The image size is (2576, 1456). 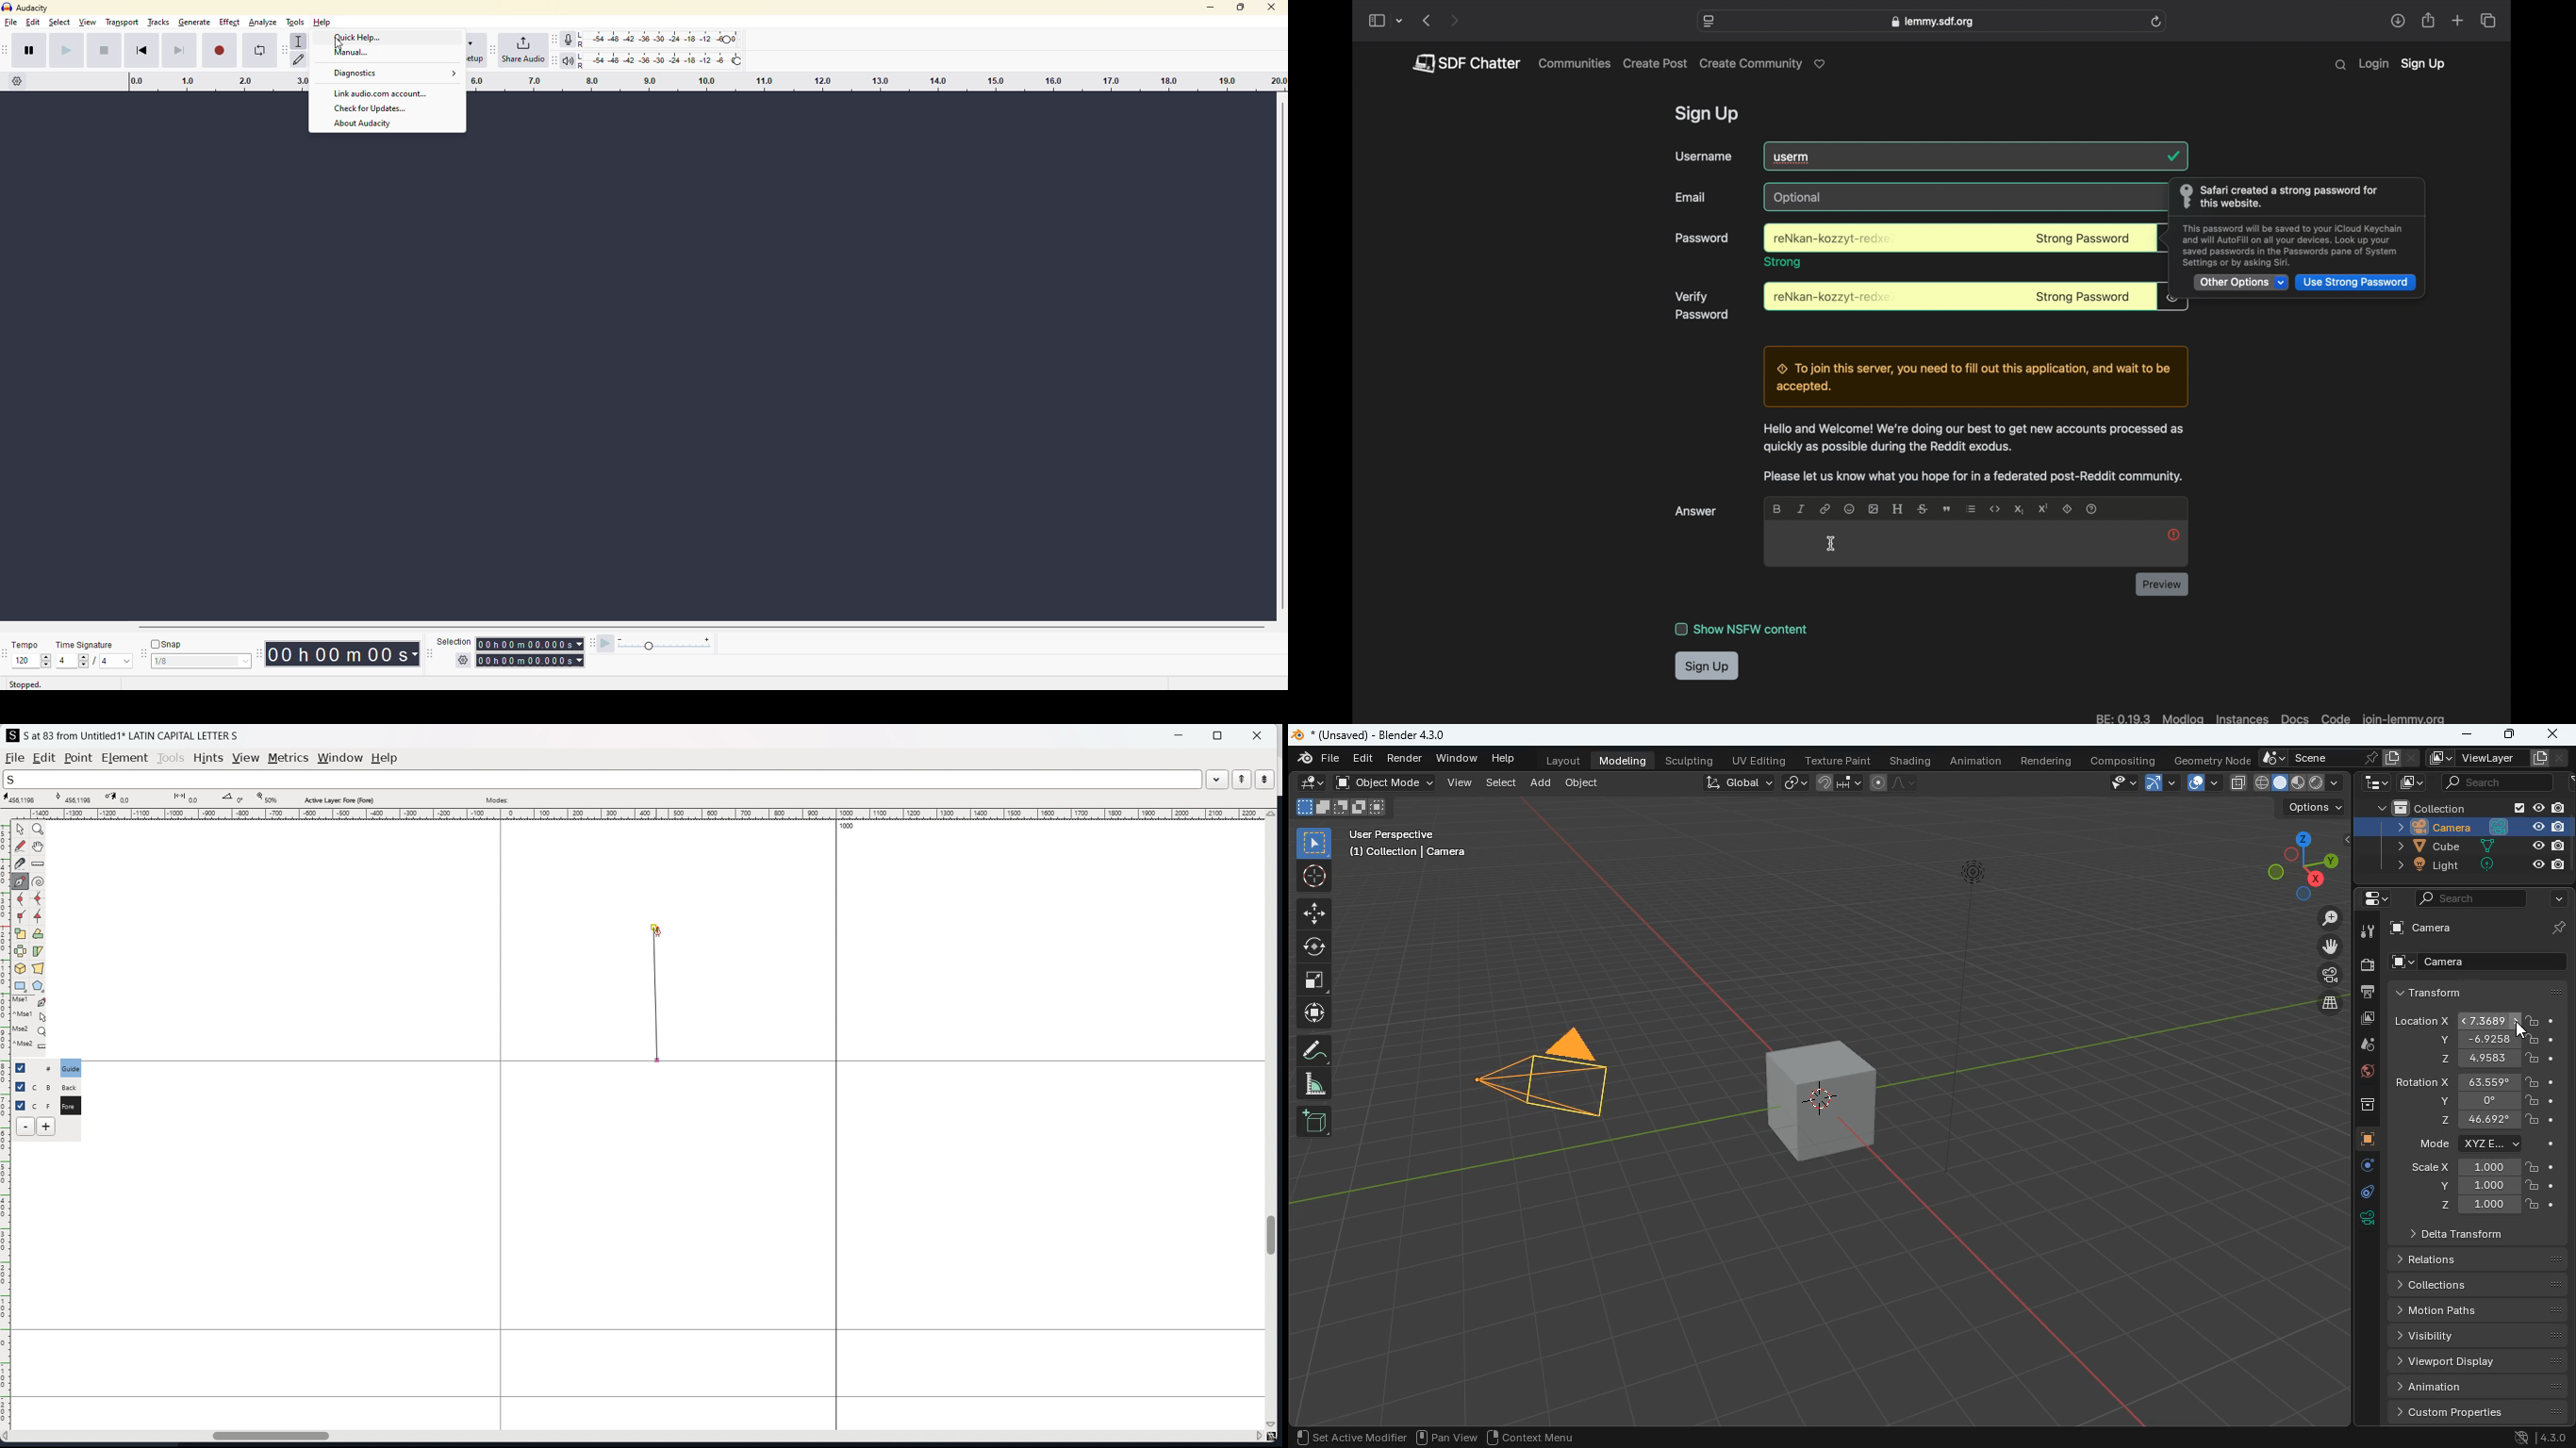 What do you see at coordinates (1560, 760) in the screenshot?
I see `layout` at bounding box center [1560, 760].